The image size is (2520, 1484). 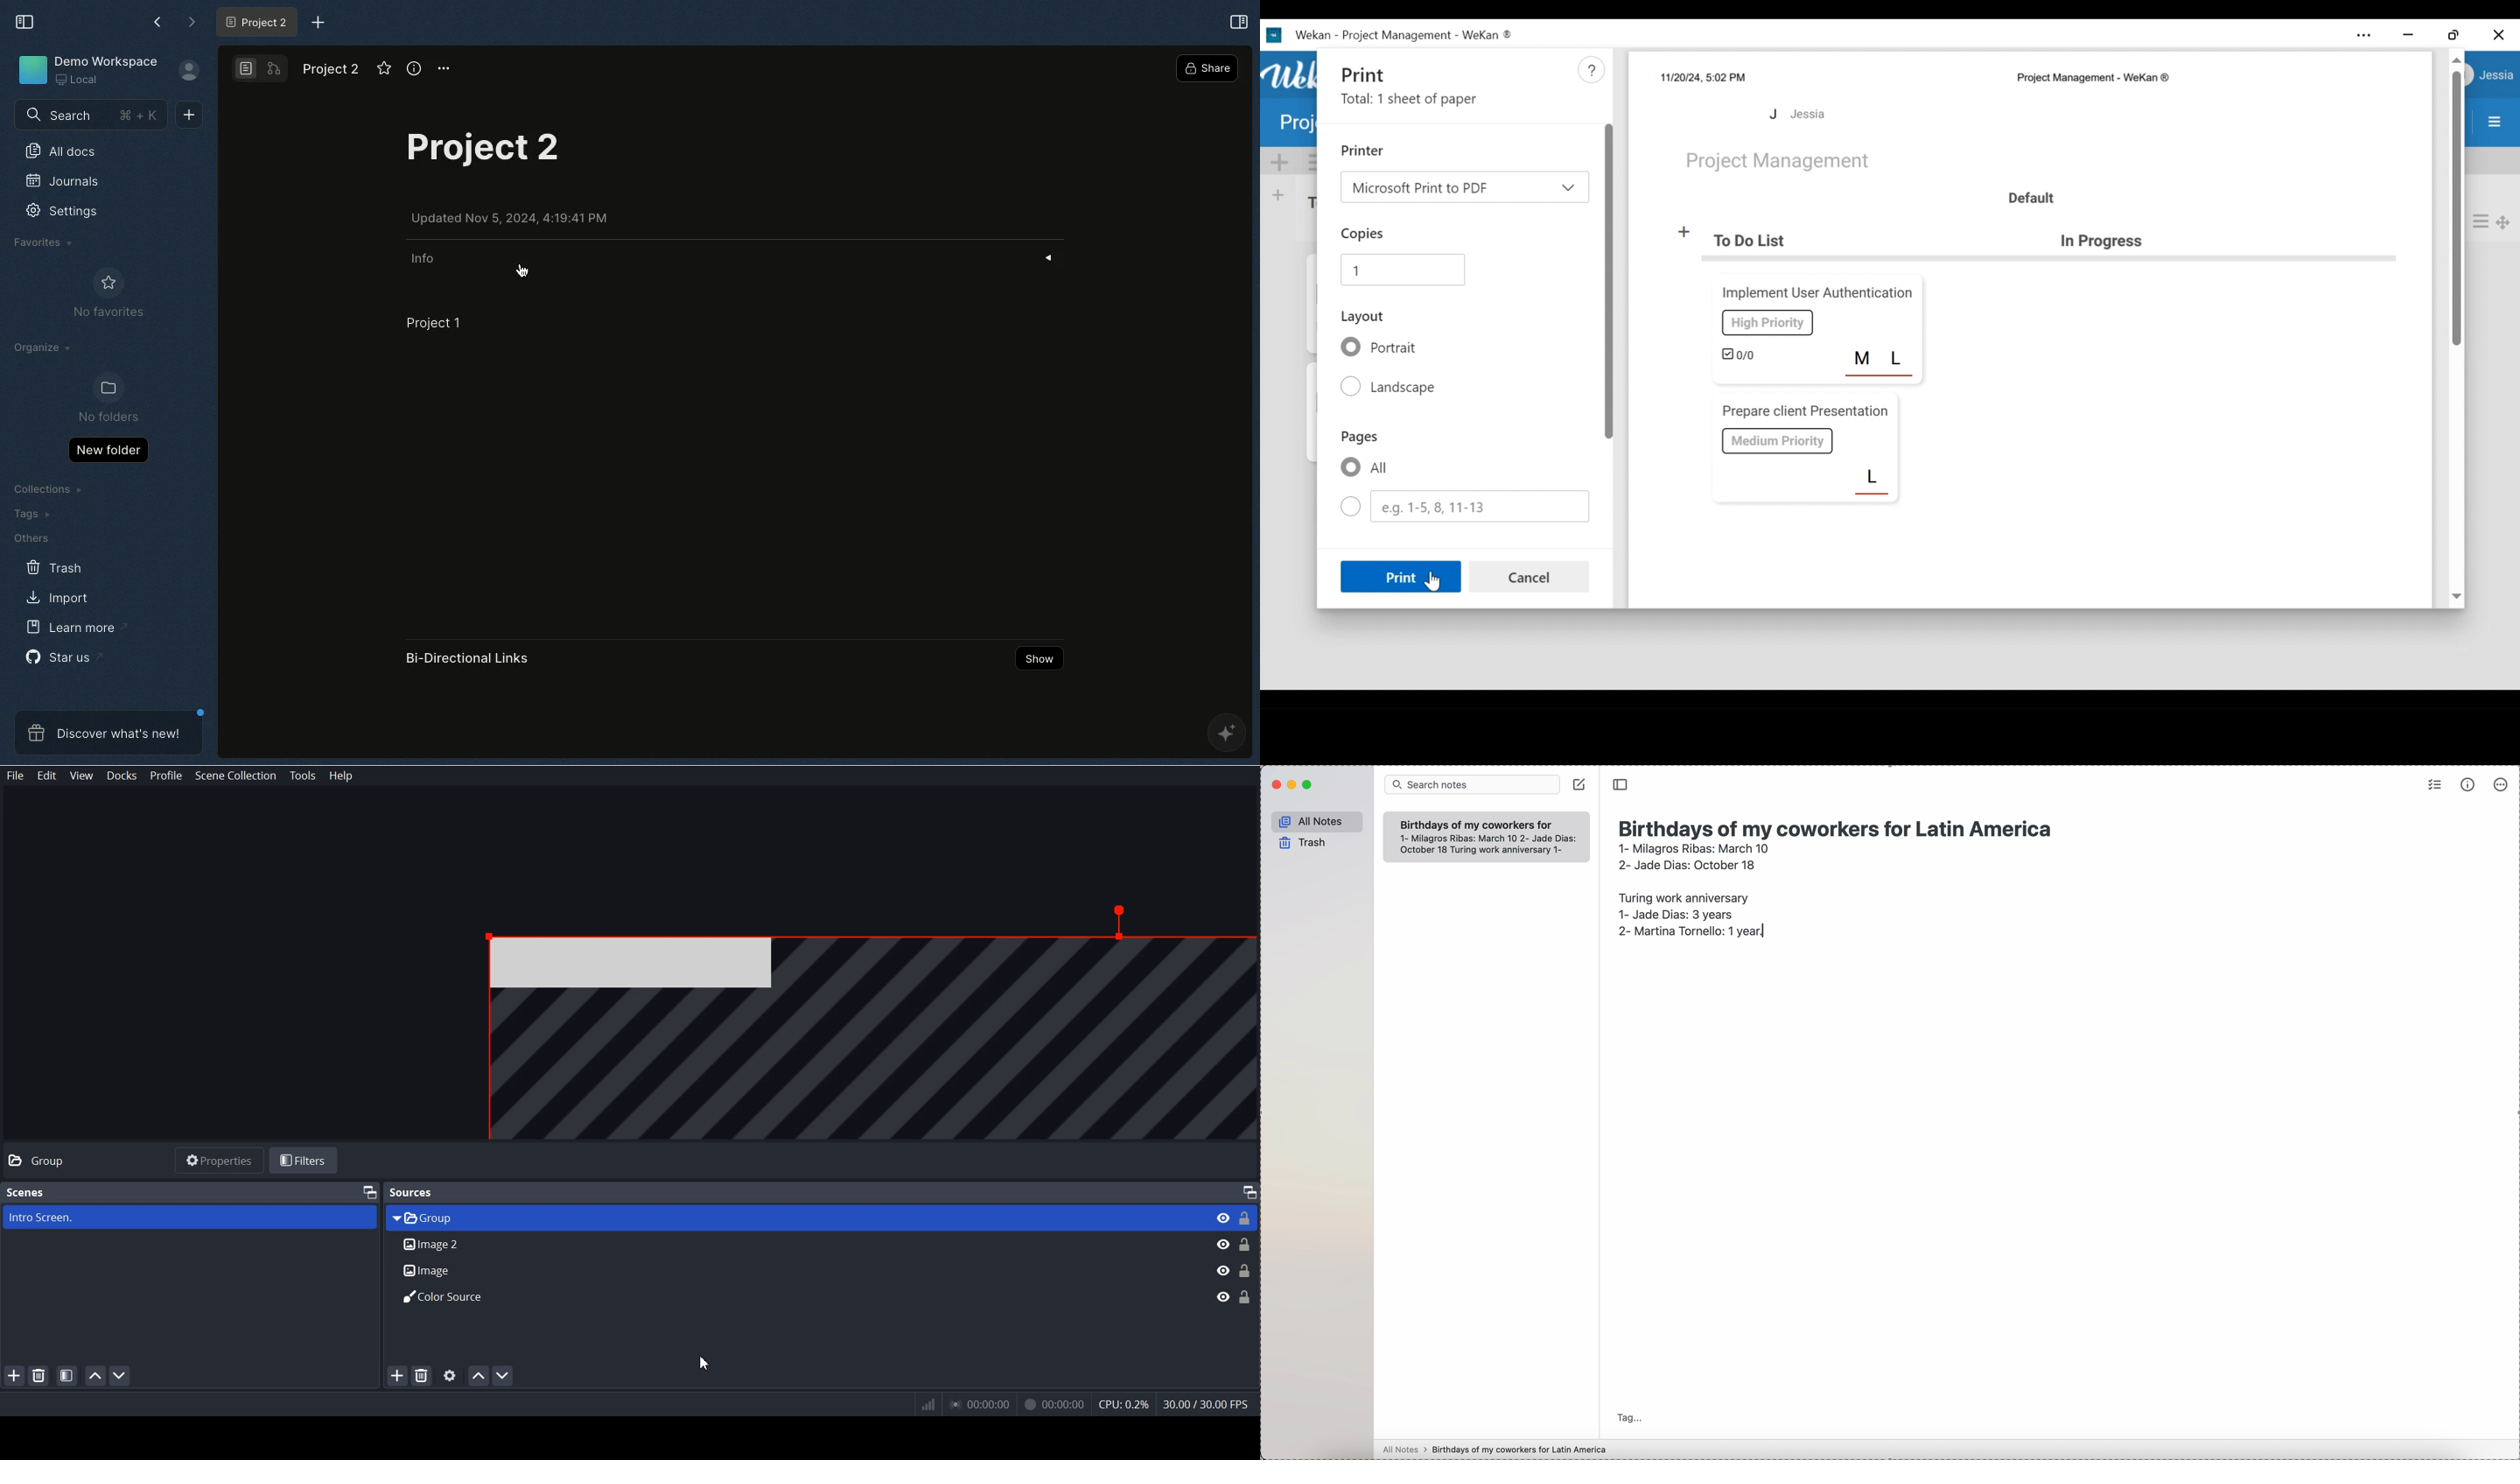 I want to click on Remove Selected Source, so click(x=421, y=1375).